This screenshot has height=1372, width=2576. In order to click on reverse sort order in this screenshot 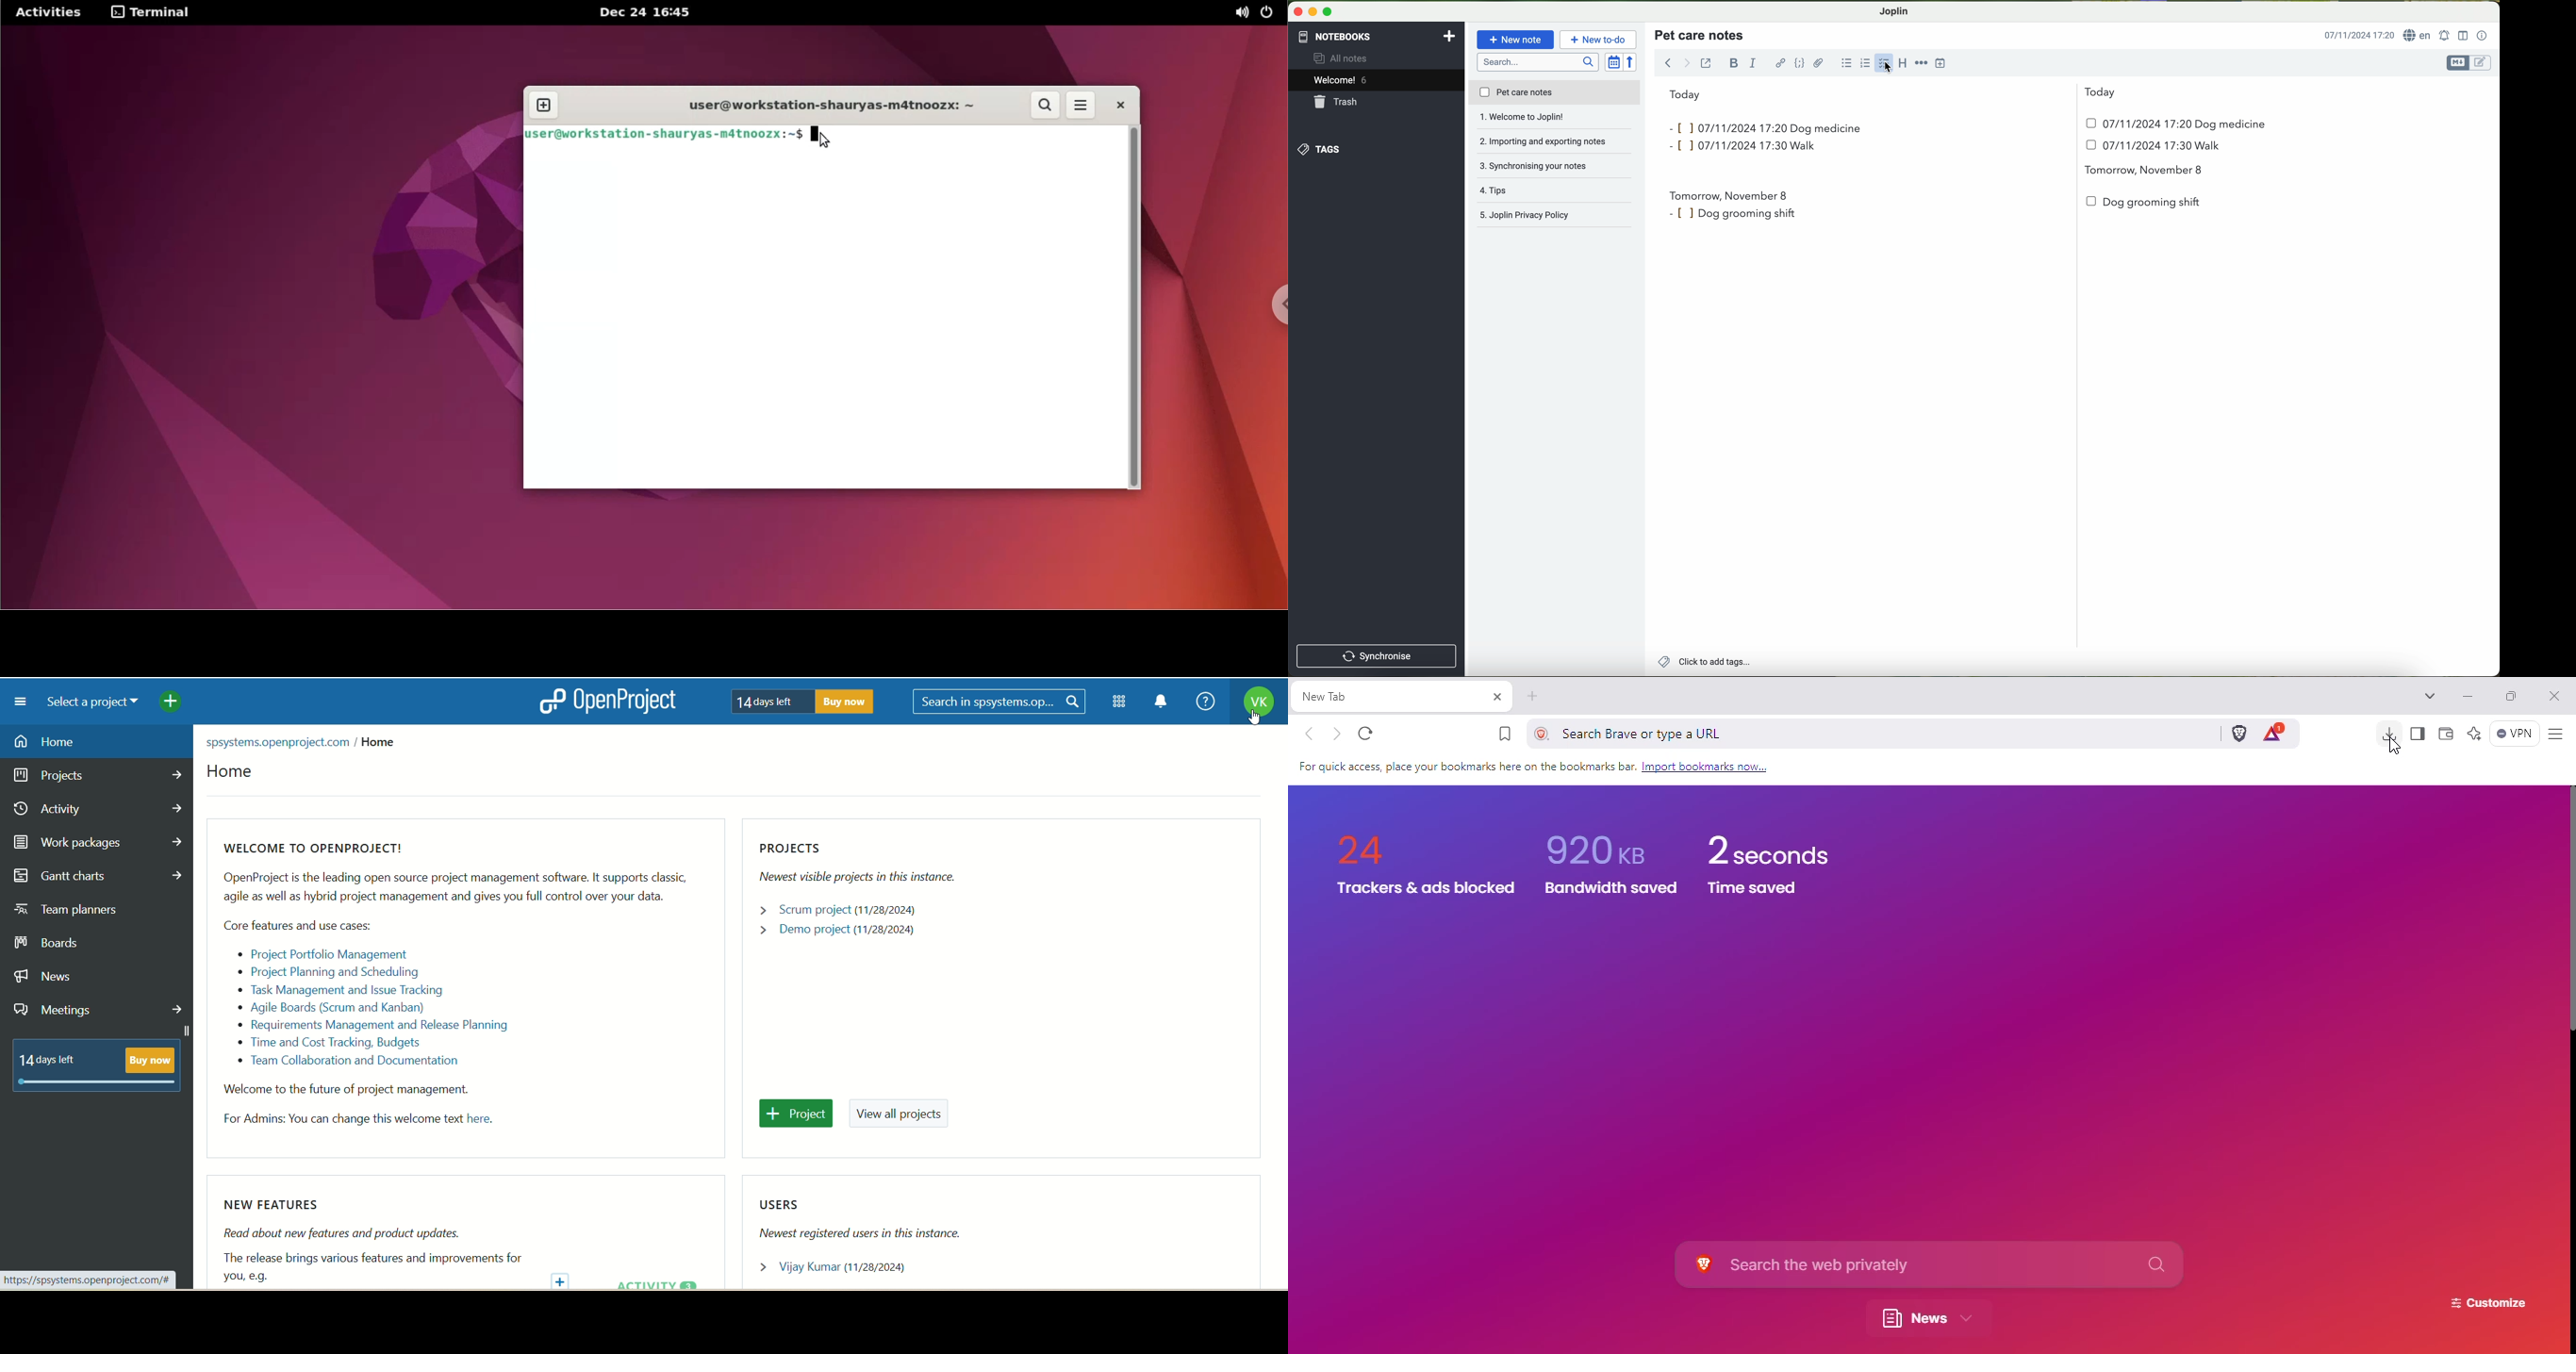, I will do `click(1633, 62)`.